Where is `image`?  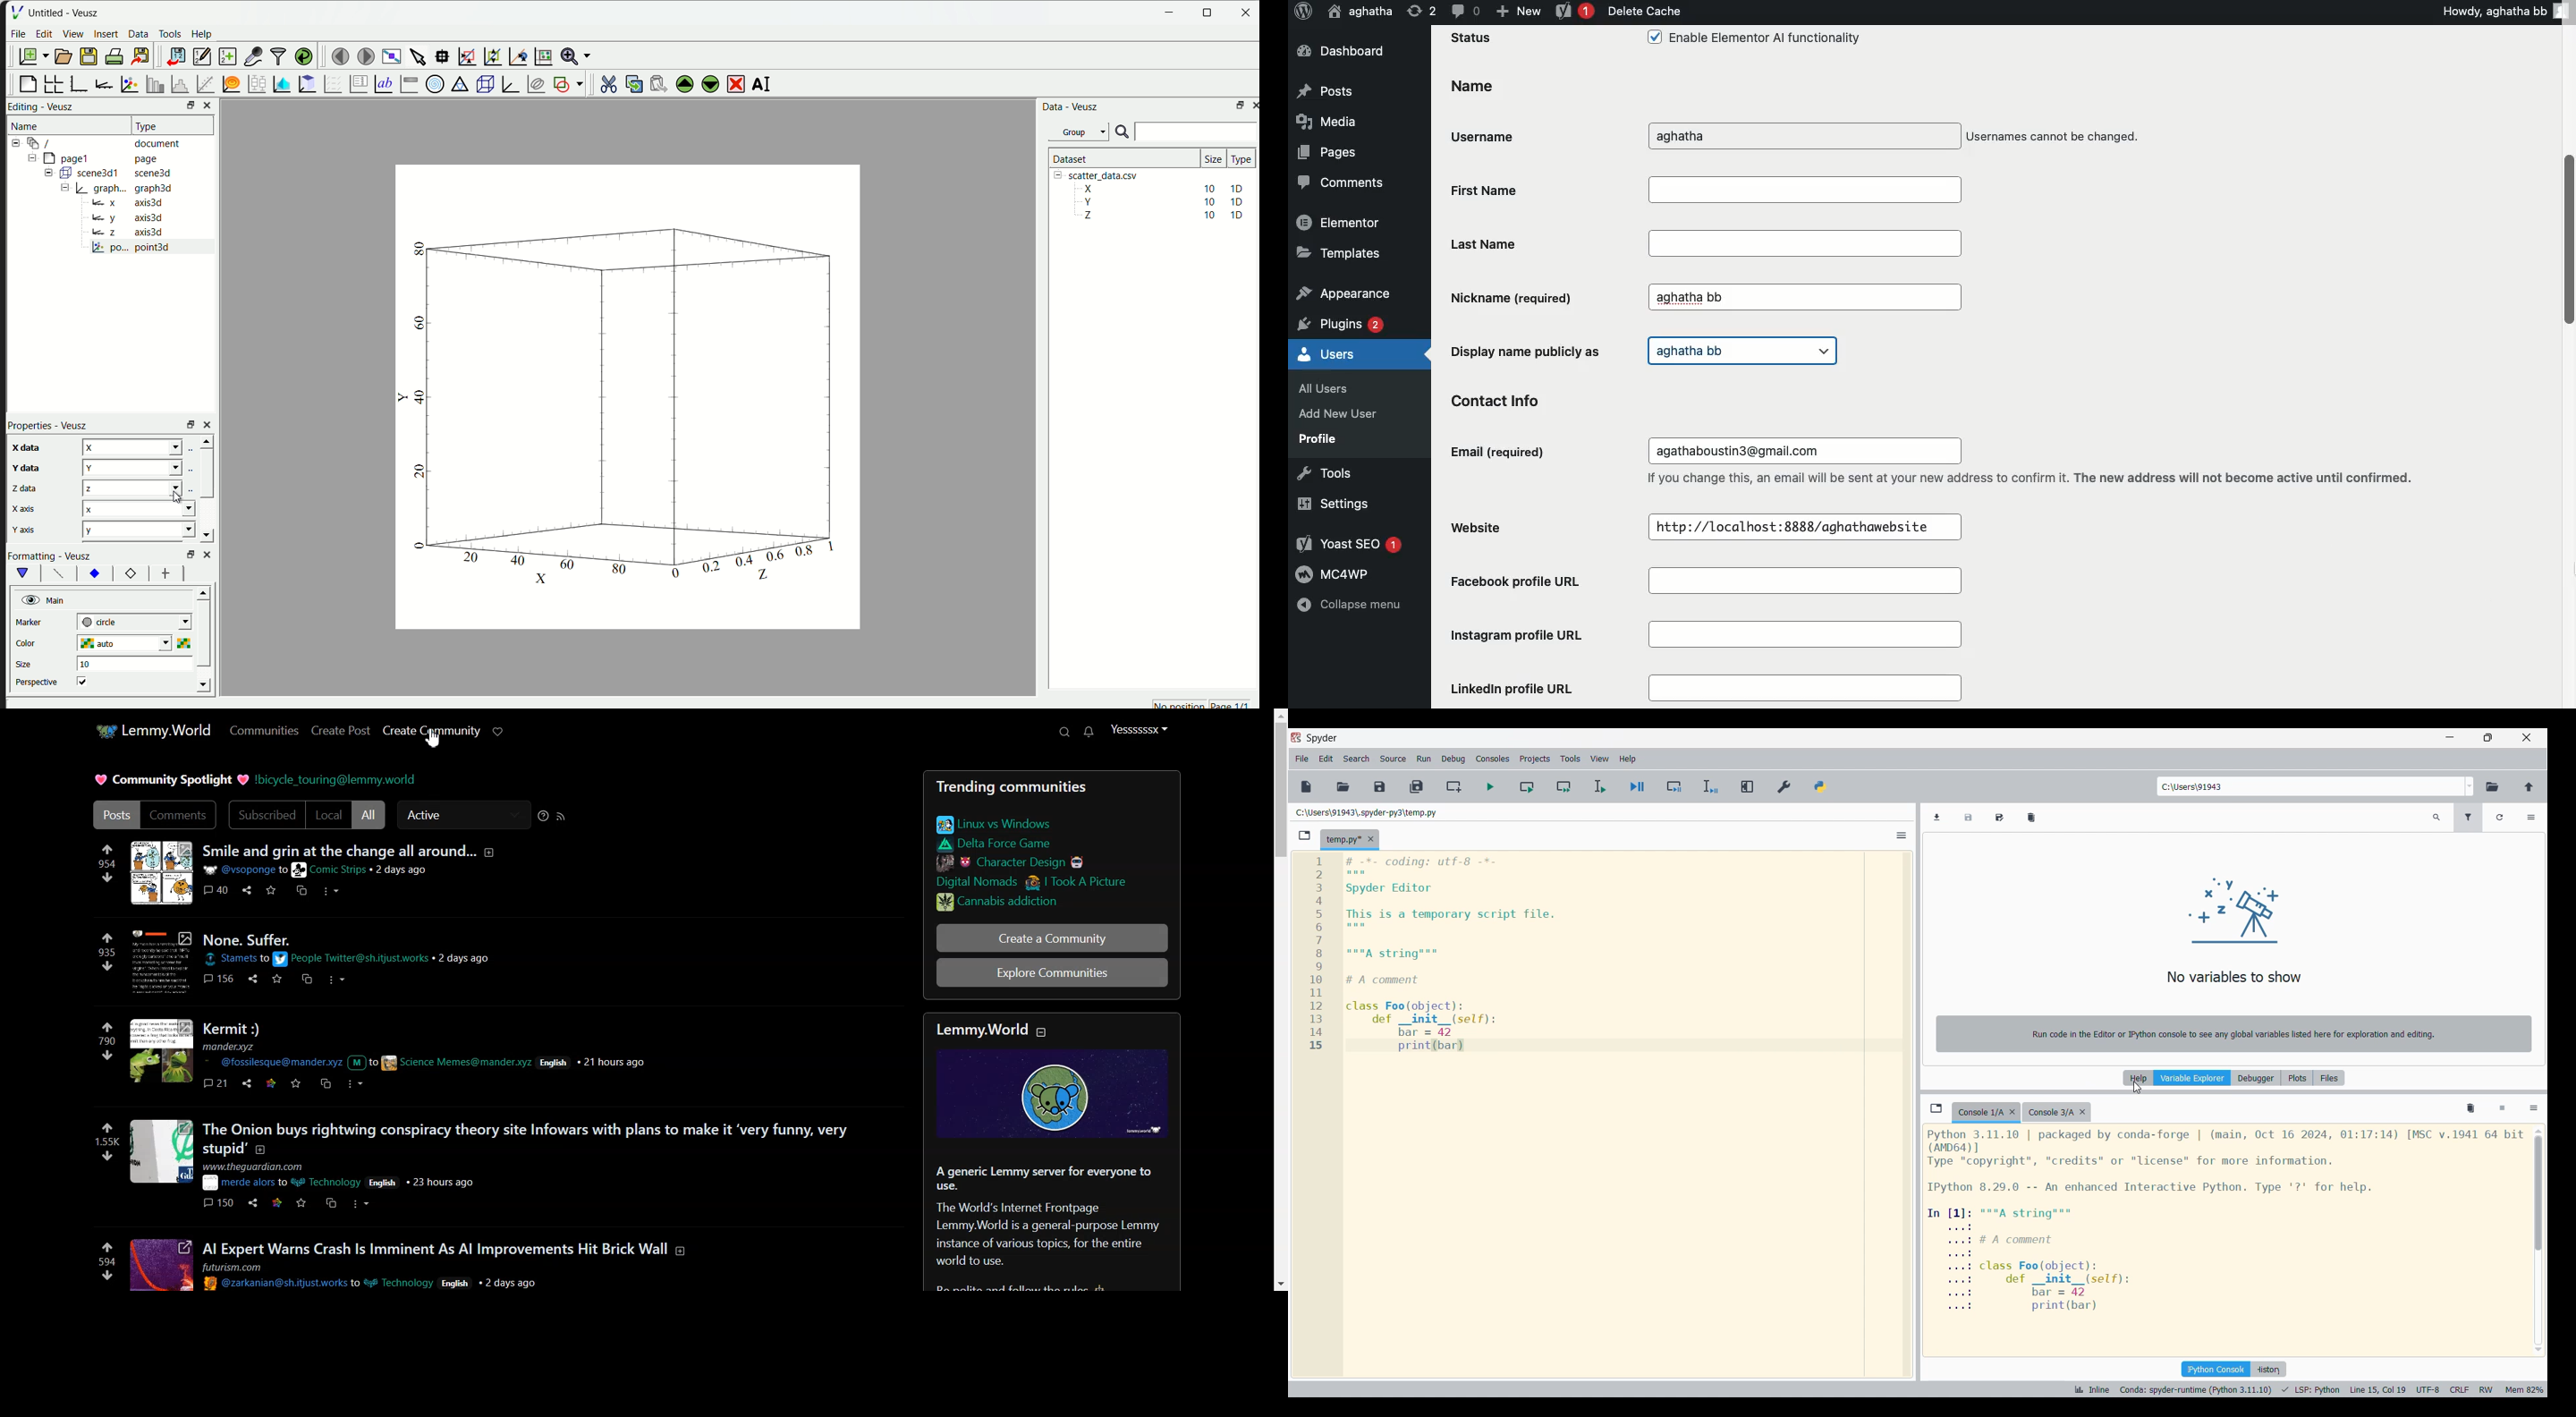 image is located at coordinates (164, 1152).